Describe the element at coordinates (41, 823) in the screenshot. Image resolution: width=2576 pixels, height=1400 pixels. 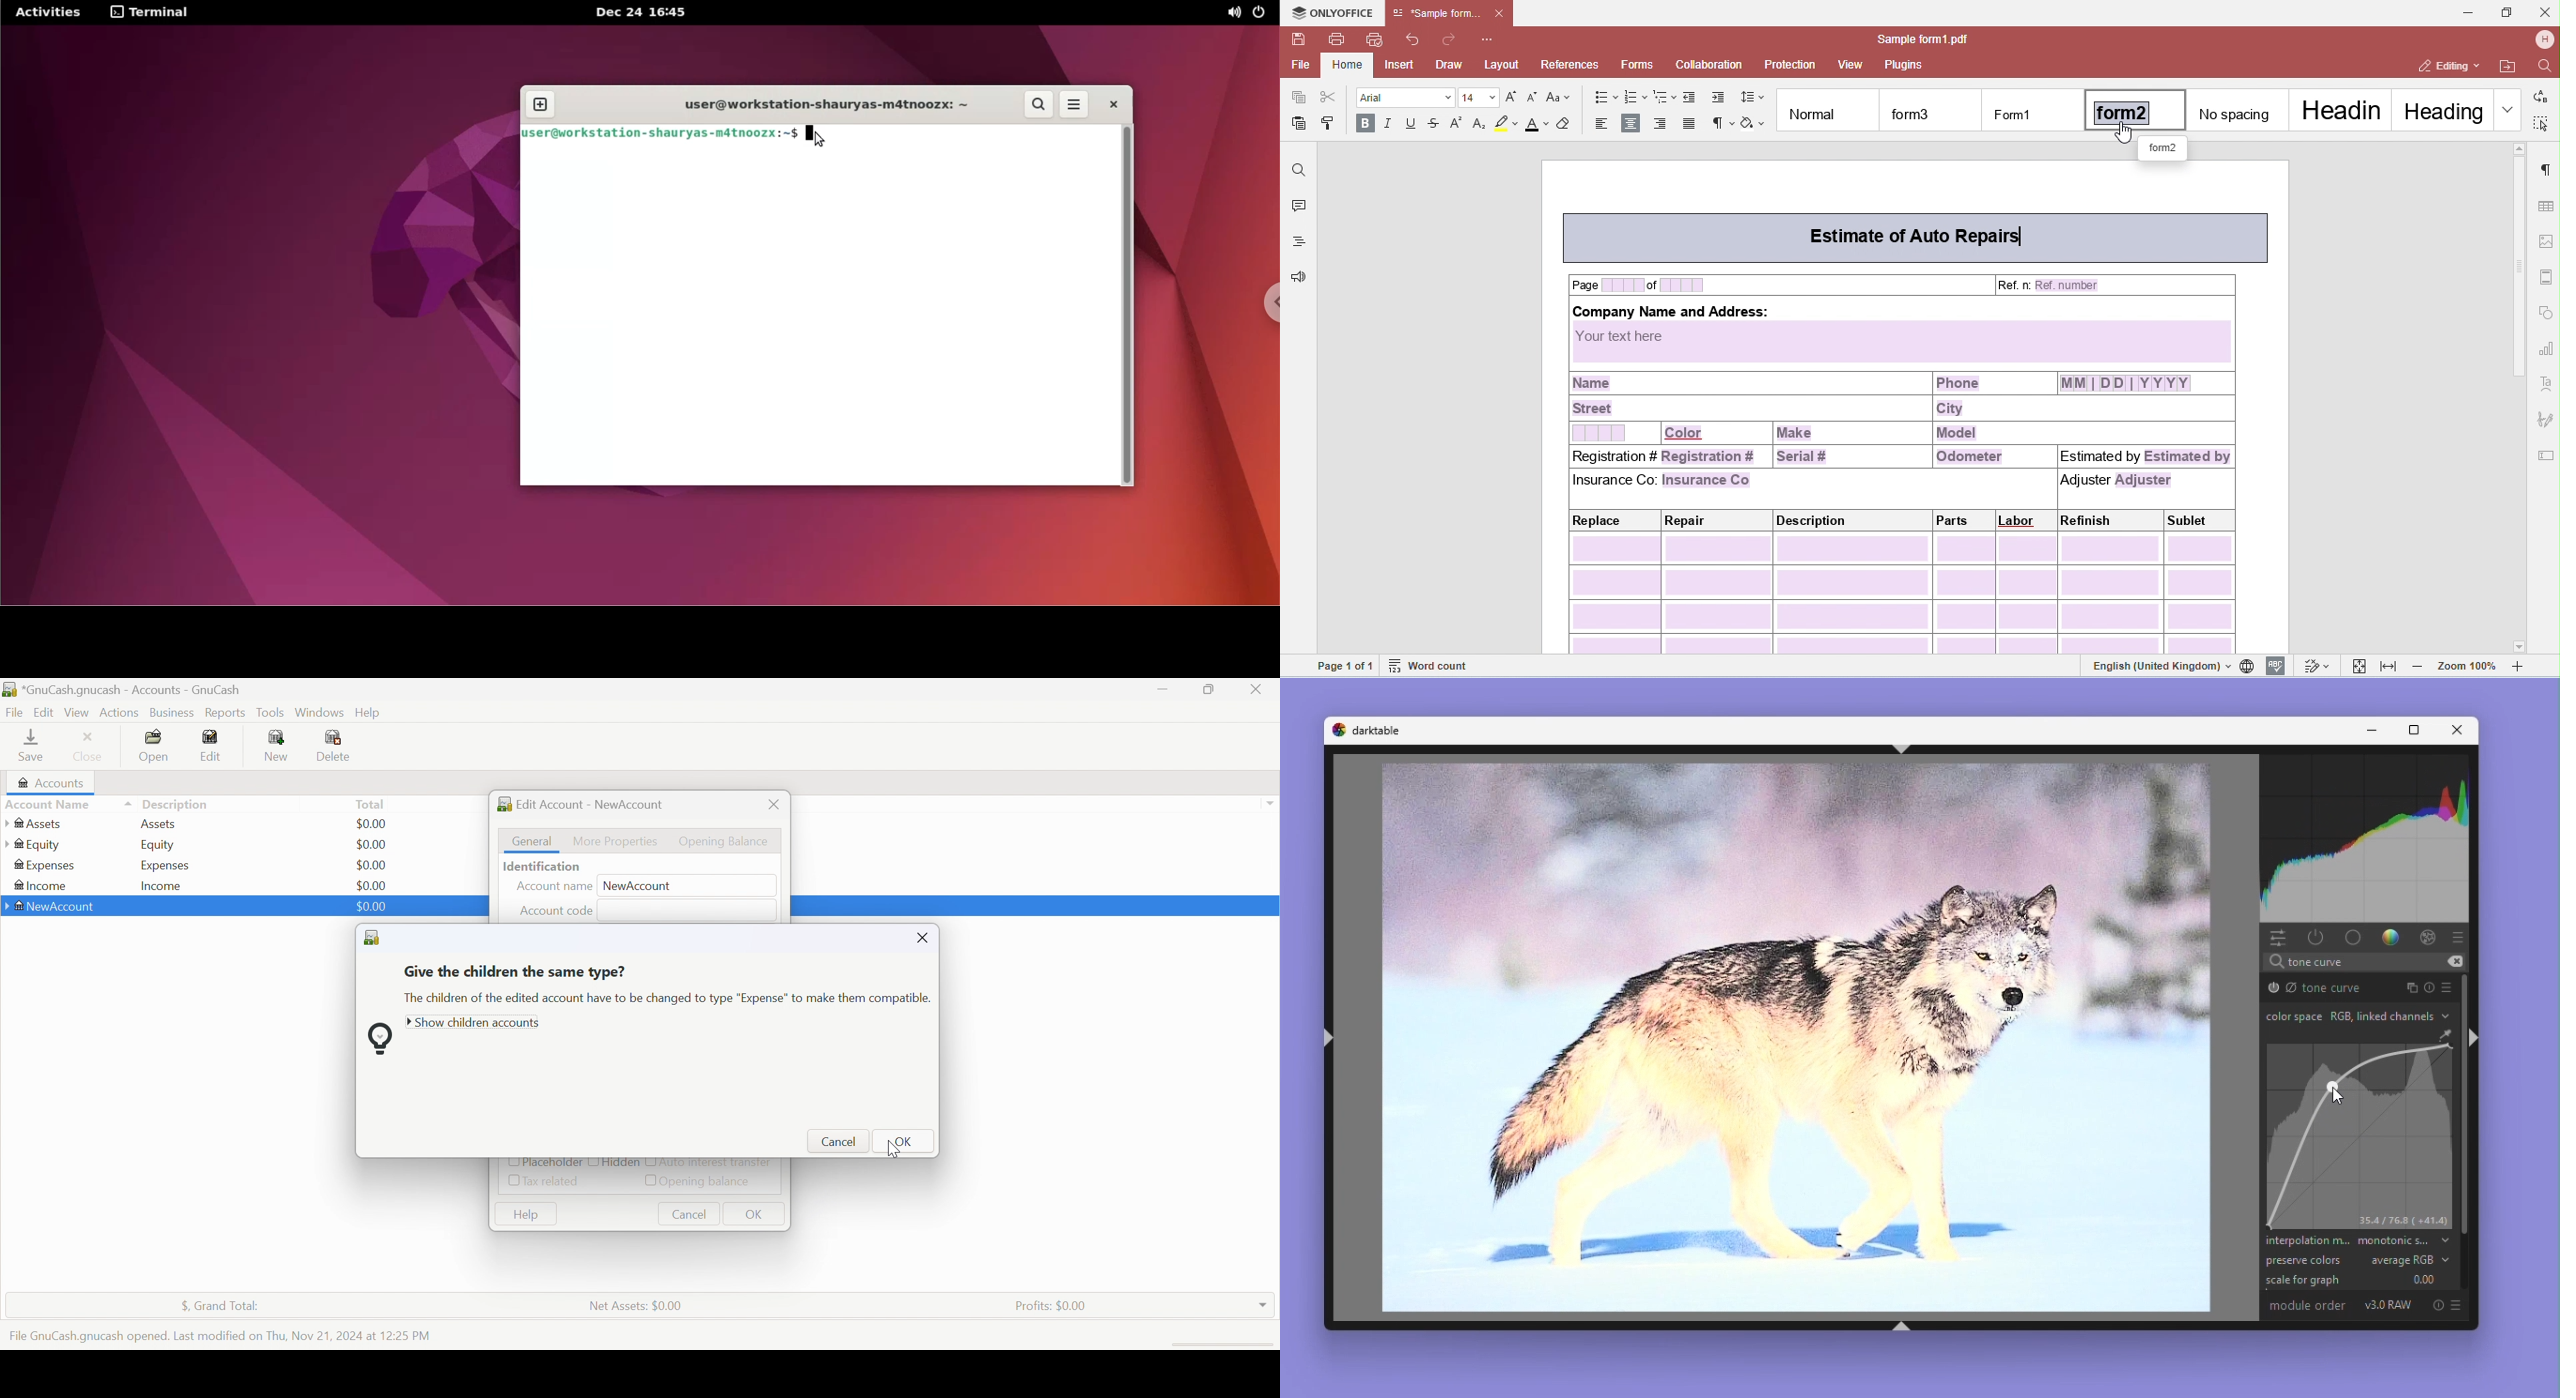
I see `Assets` at that location.